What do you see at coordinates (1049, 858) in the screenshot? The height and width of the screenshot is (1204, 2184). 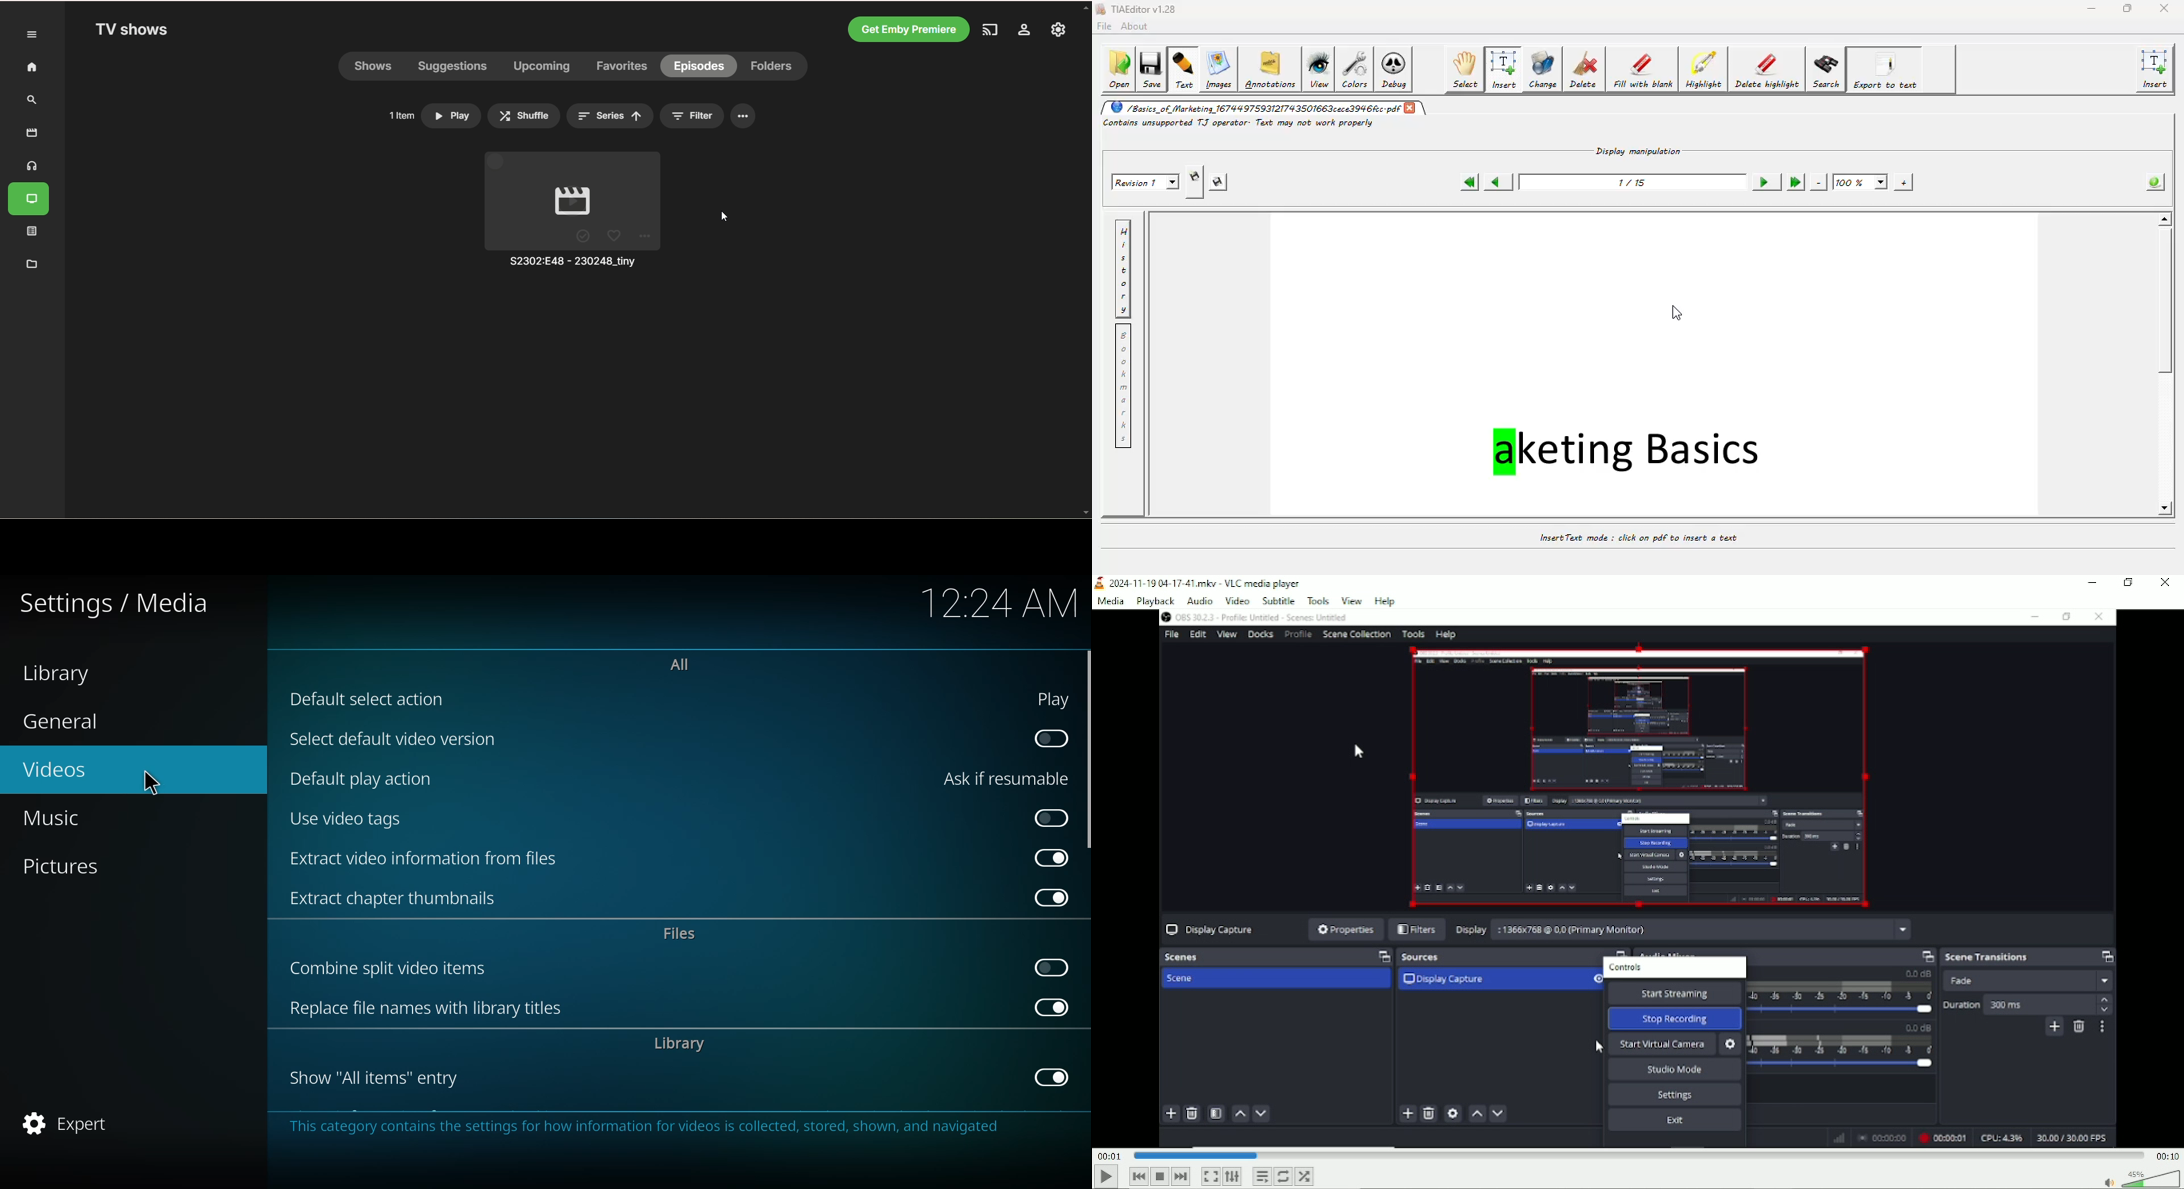 I see `enabled` at bounding box center [1049, 858].